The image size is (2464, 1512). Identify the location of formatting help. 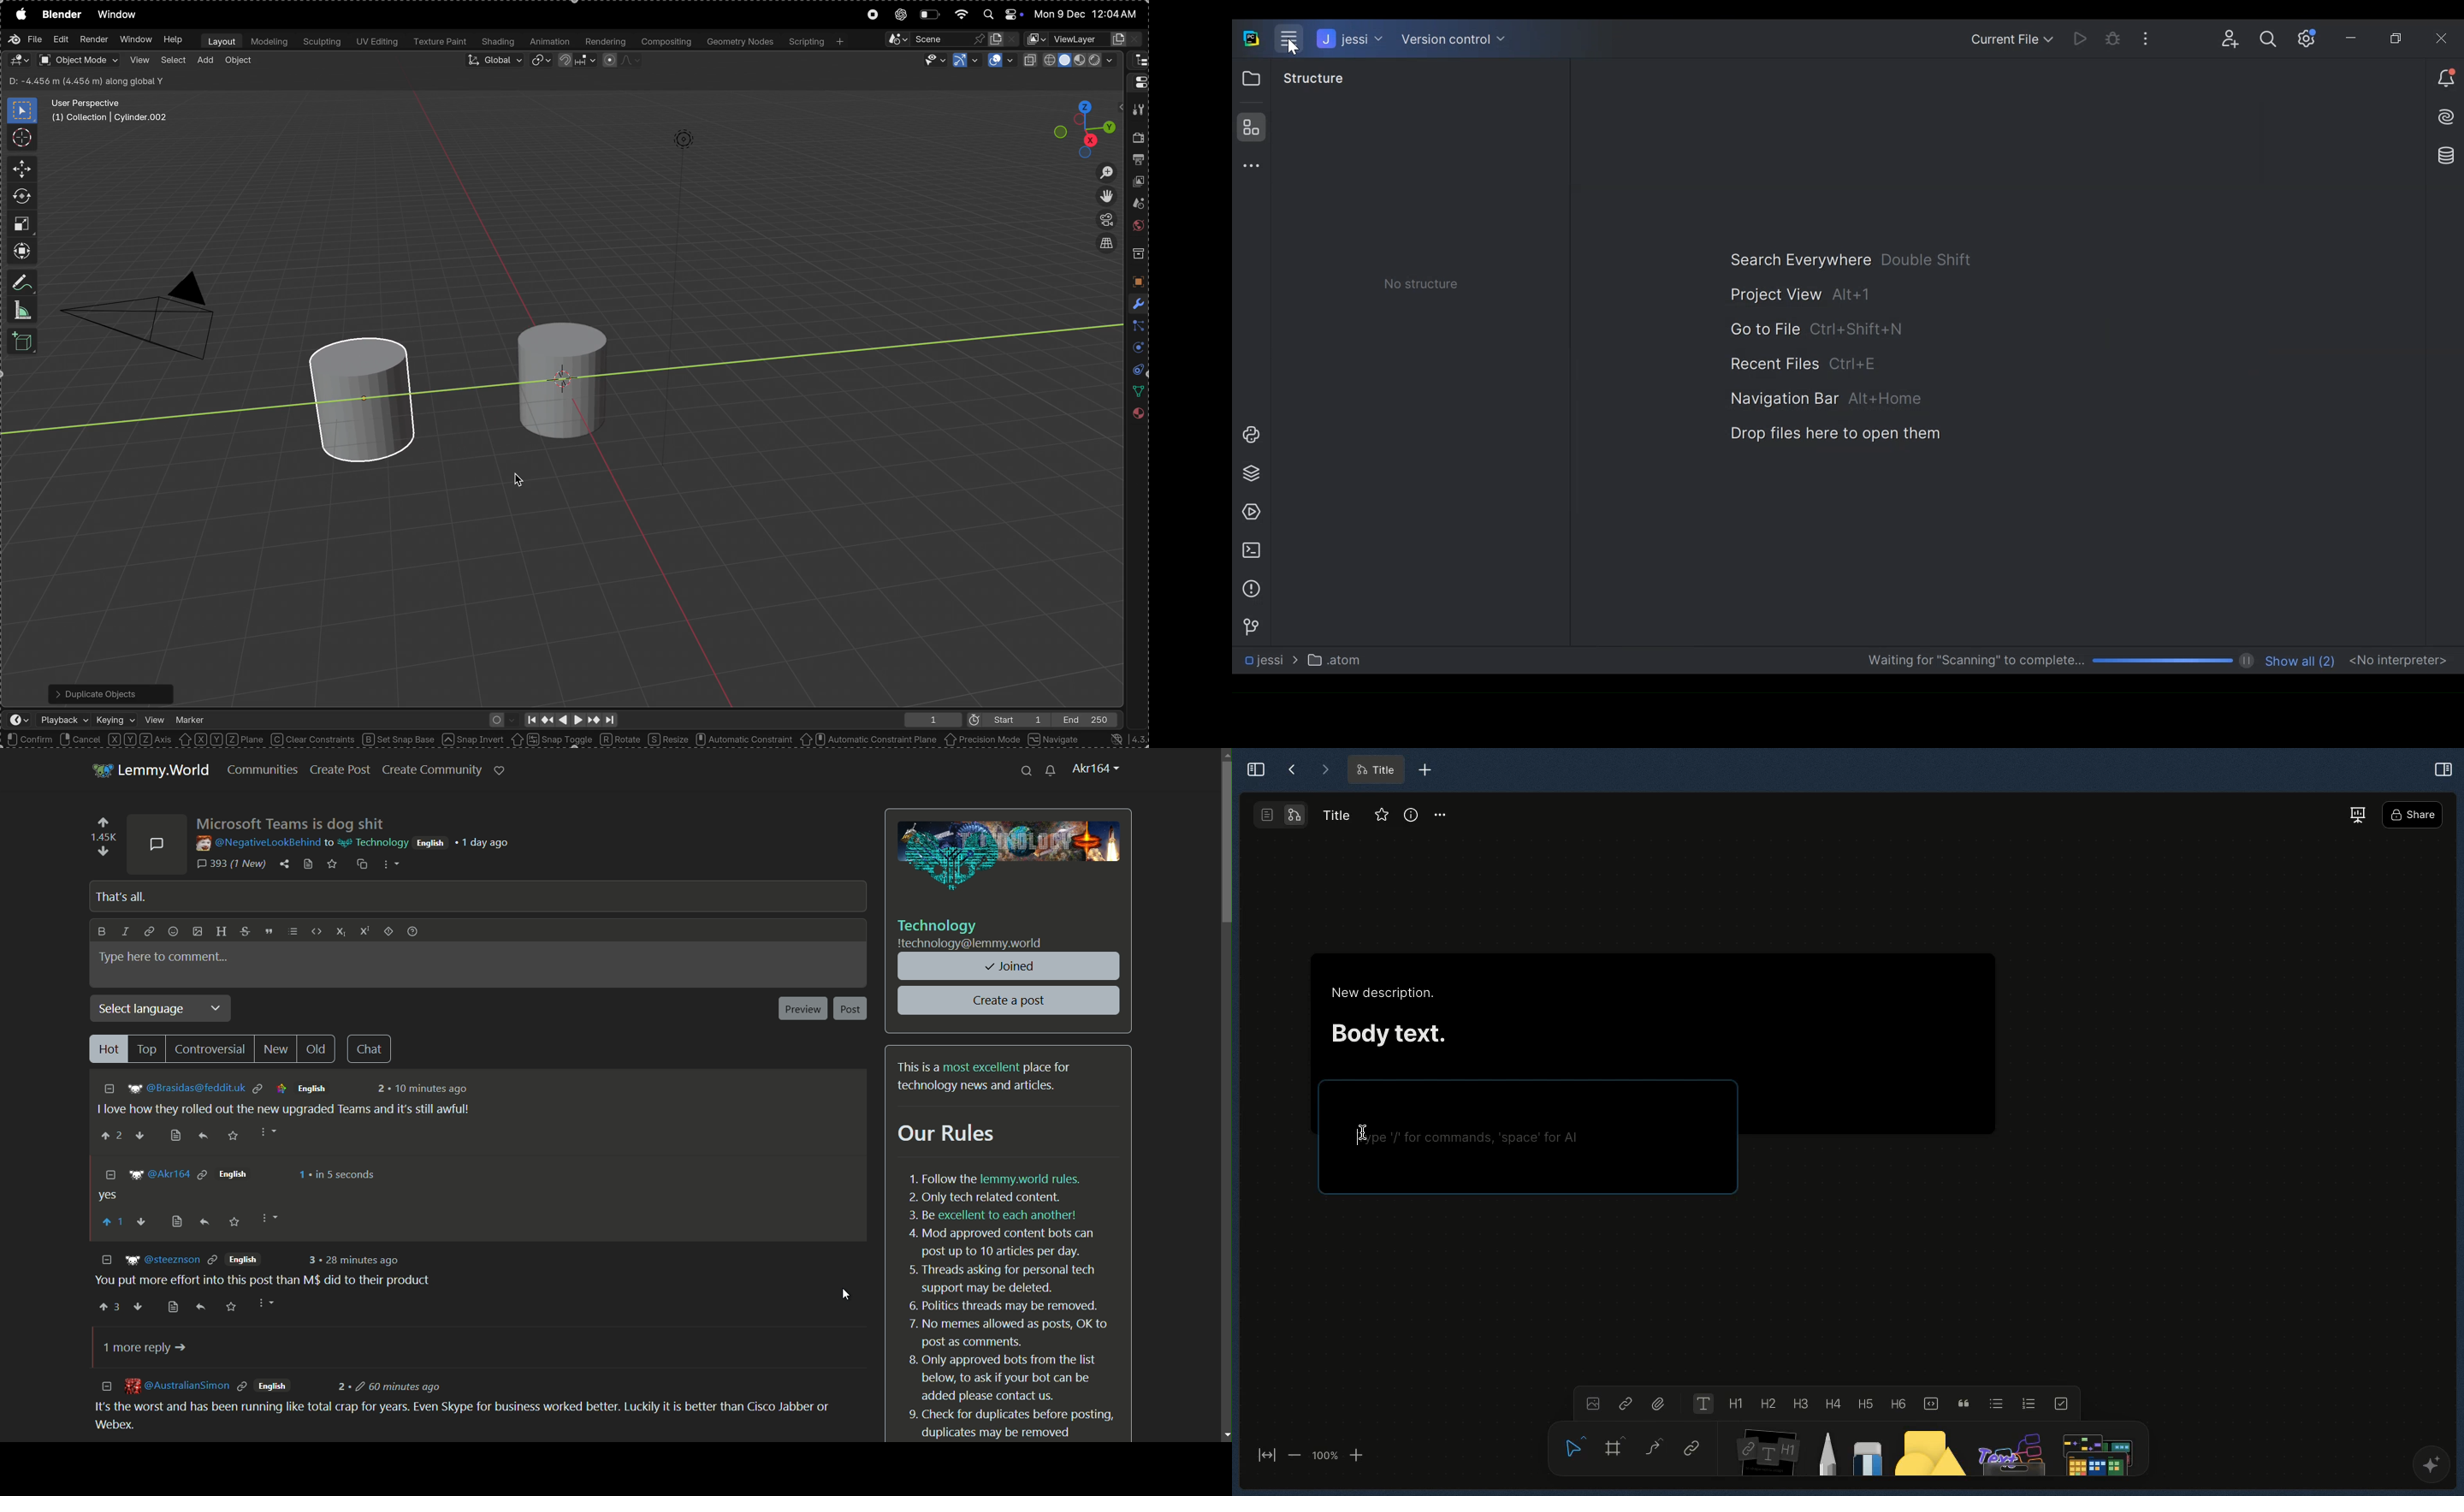
(412, 933).